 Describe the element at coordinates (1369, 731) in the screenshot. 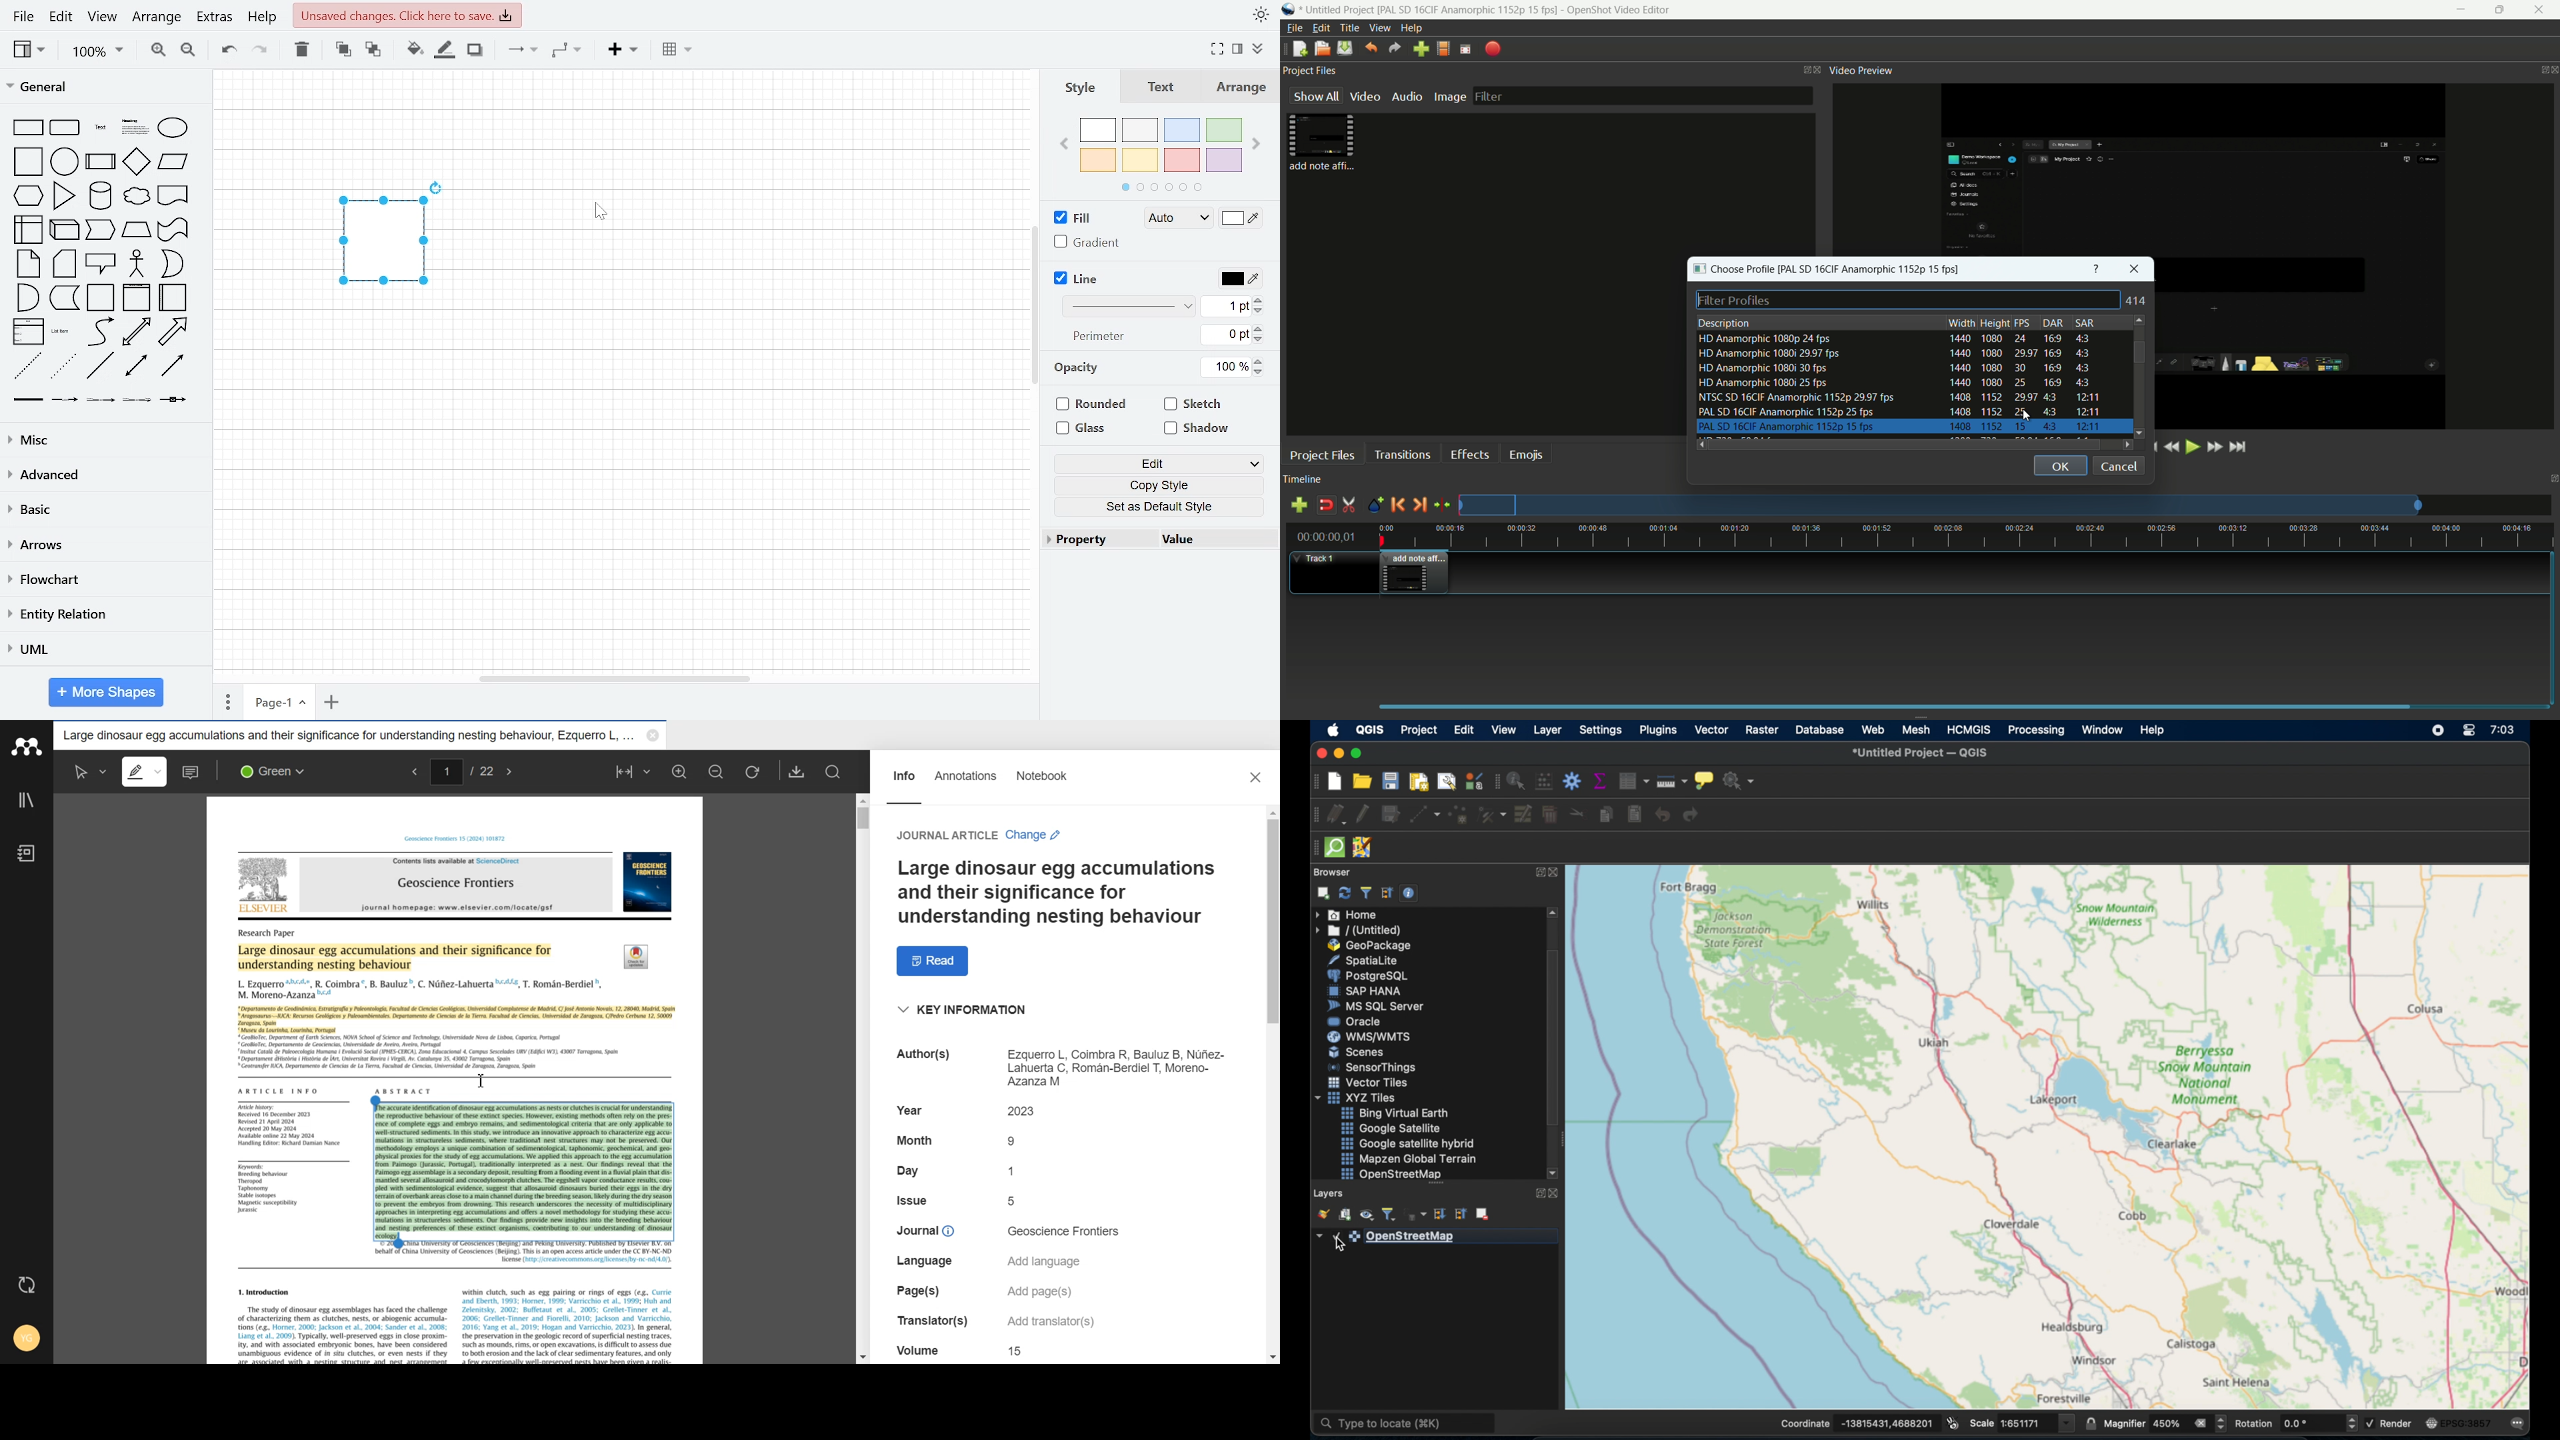

I see `QGIS` at that location.